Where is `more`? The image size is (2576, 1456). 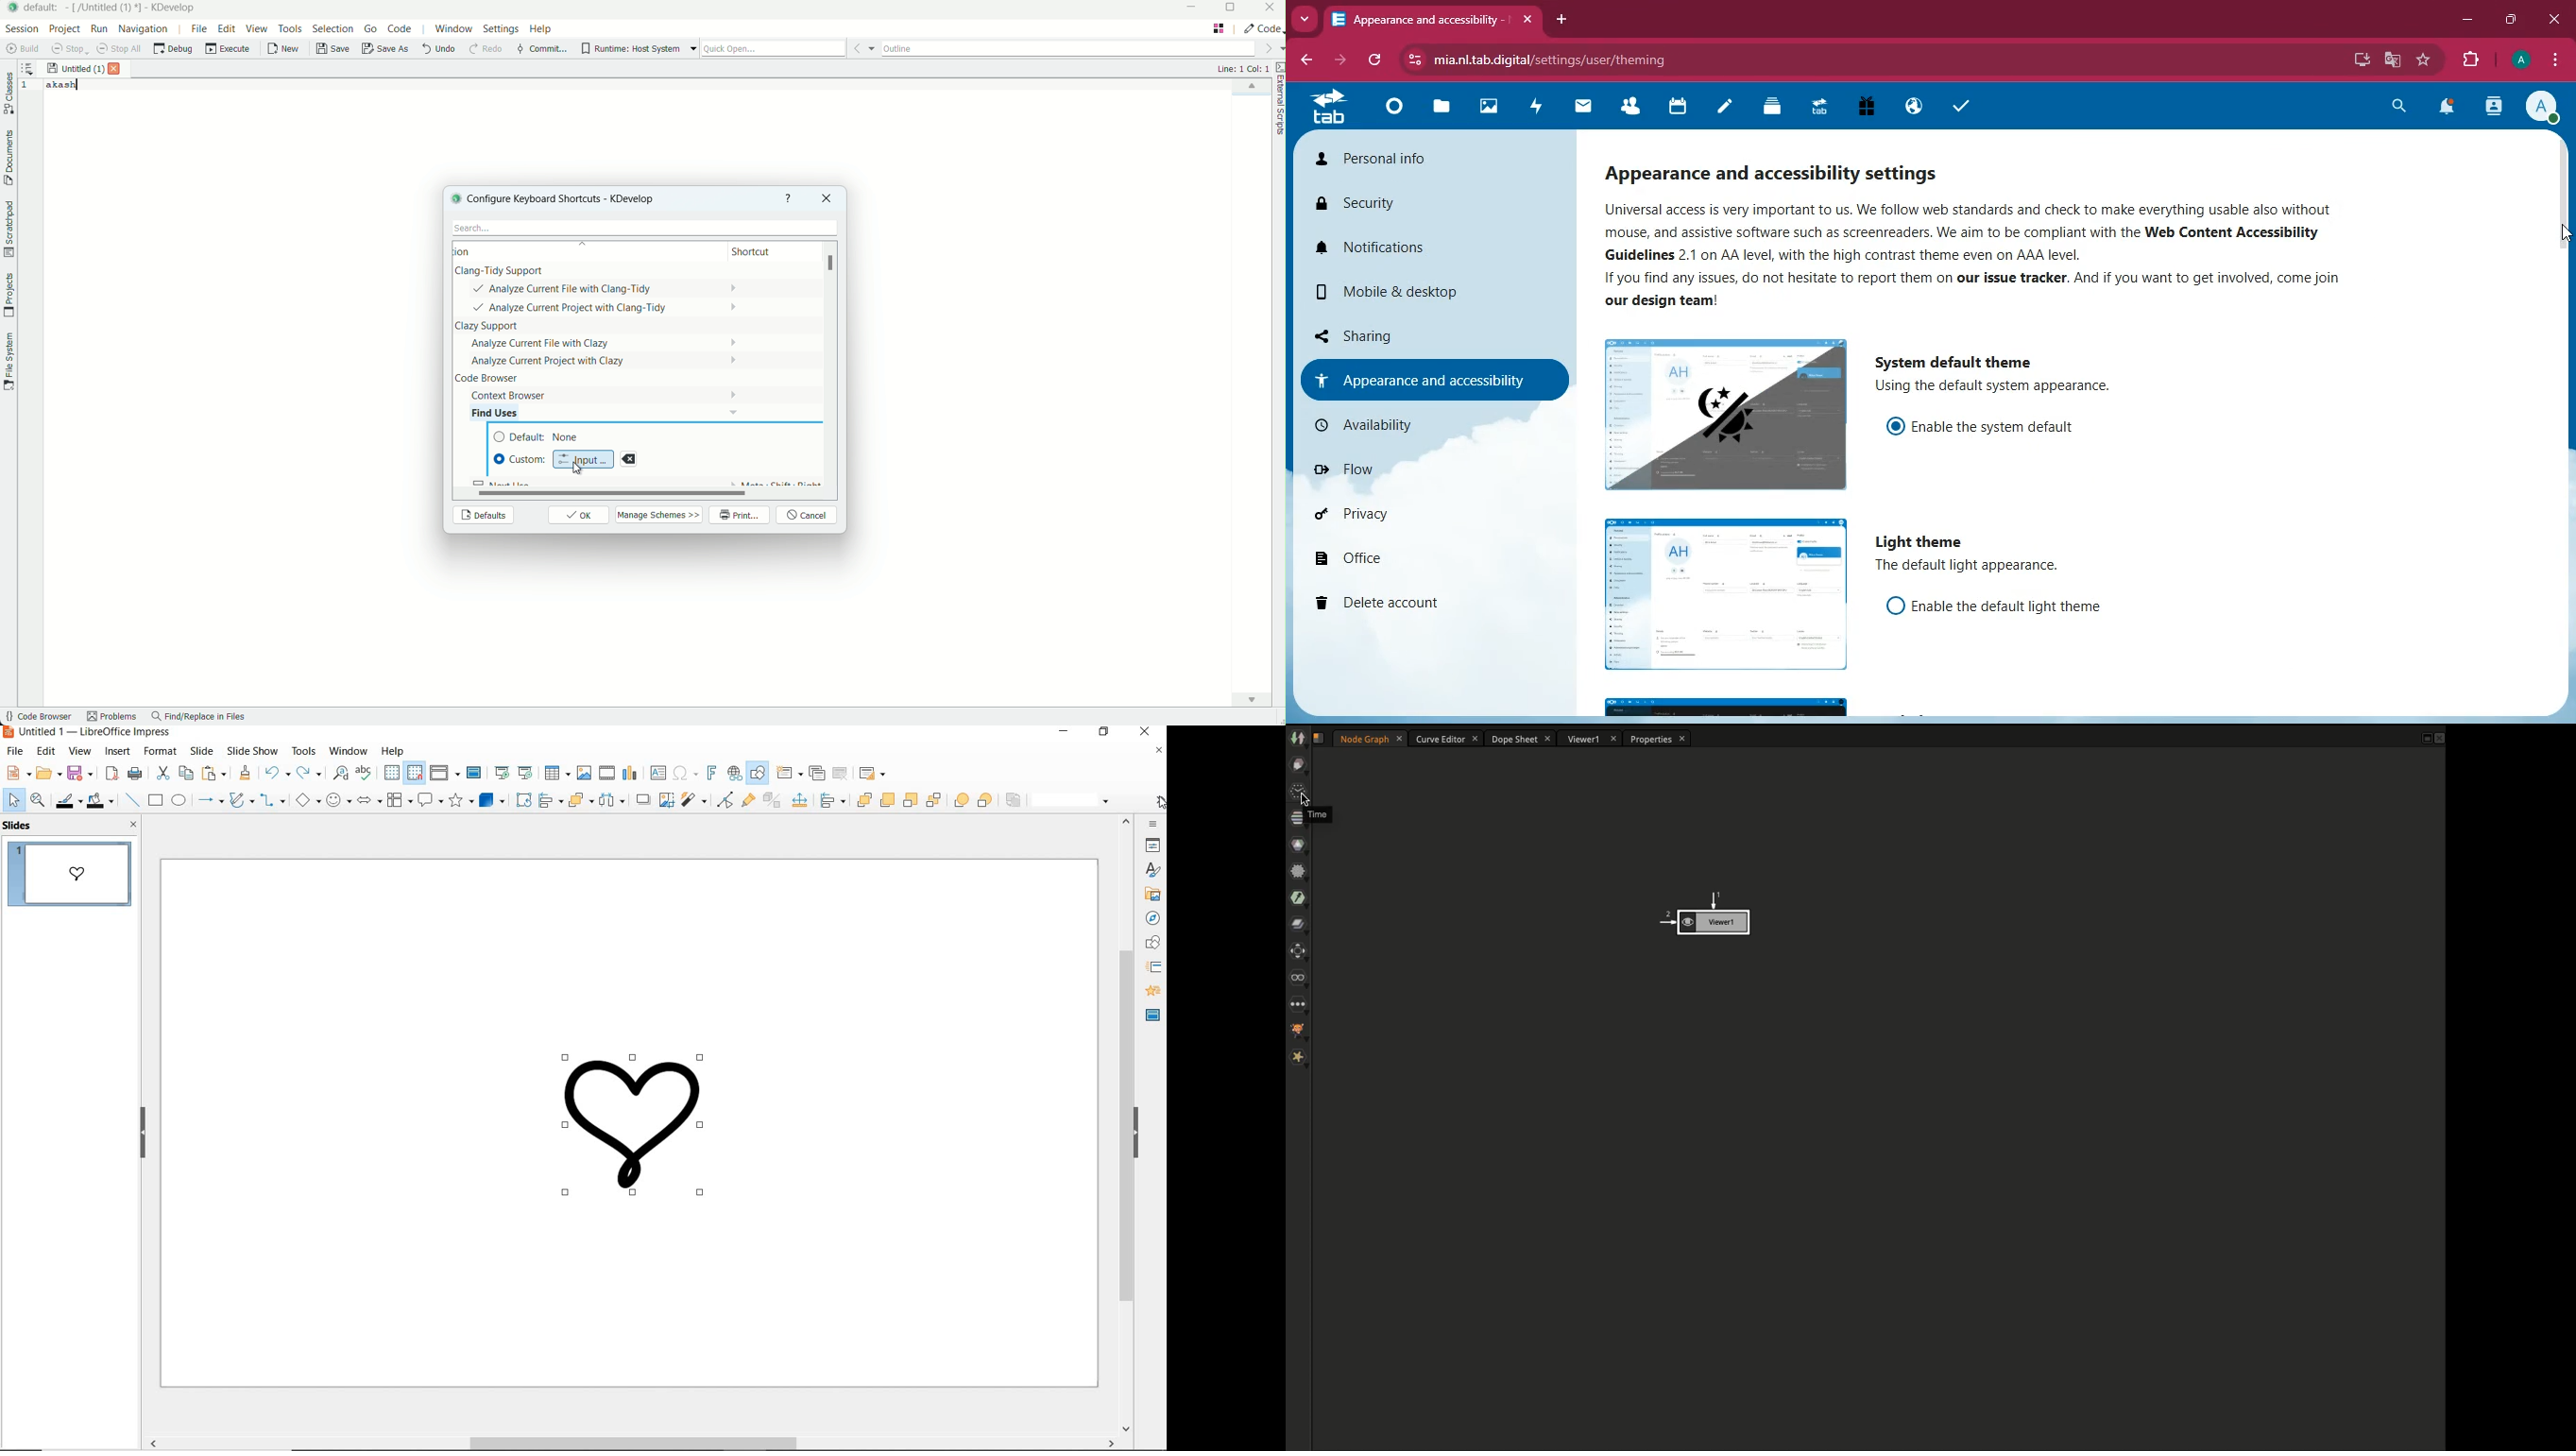 more is located at coordinates (1306, 19).